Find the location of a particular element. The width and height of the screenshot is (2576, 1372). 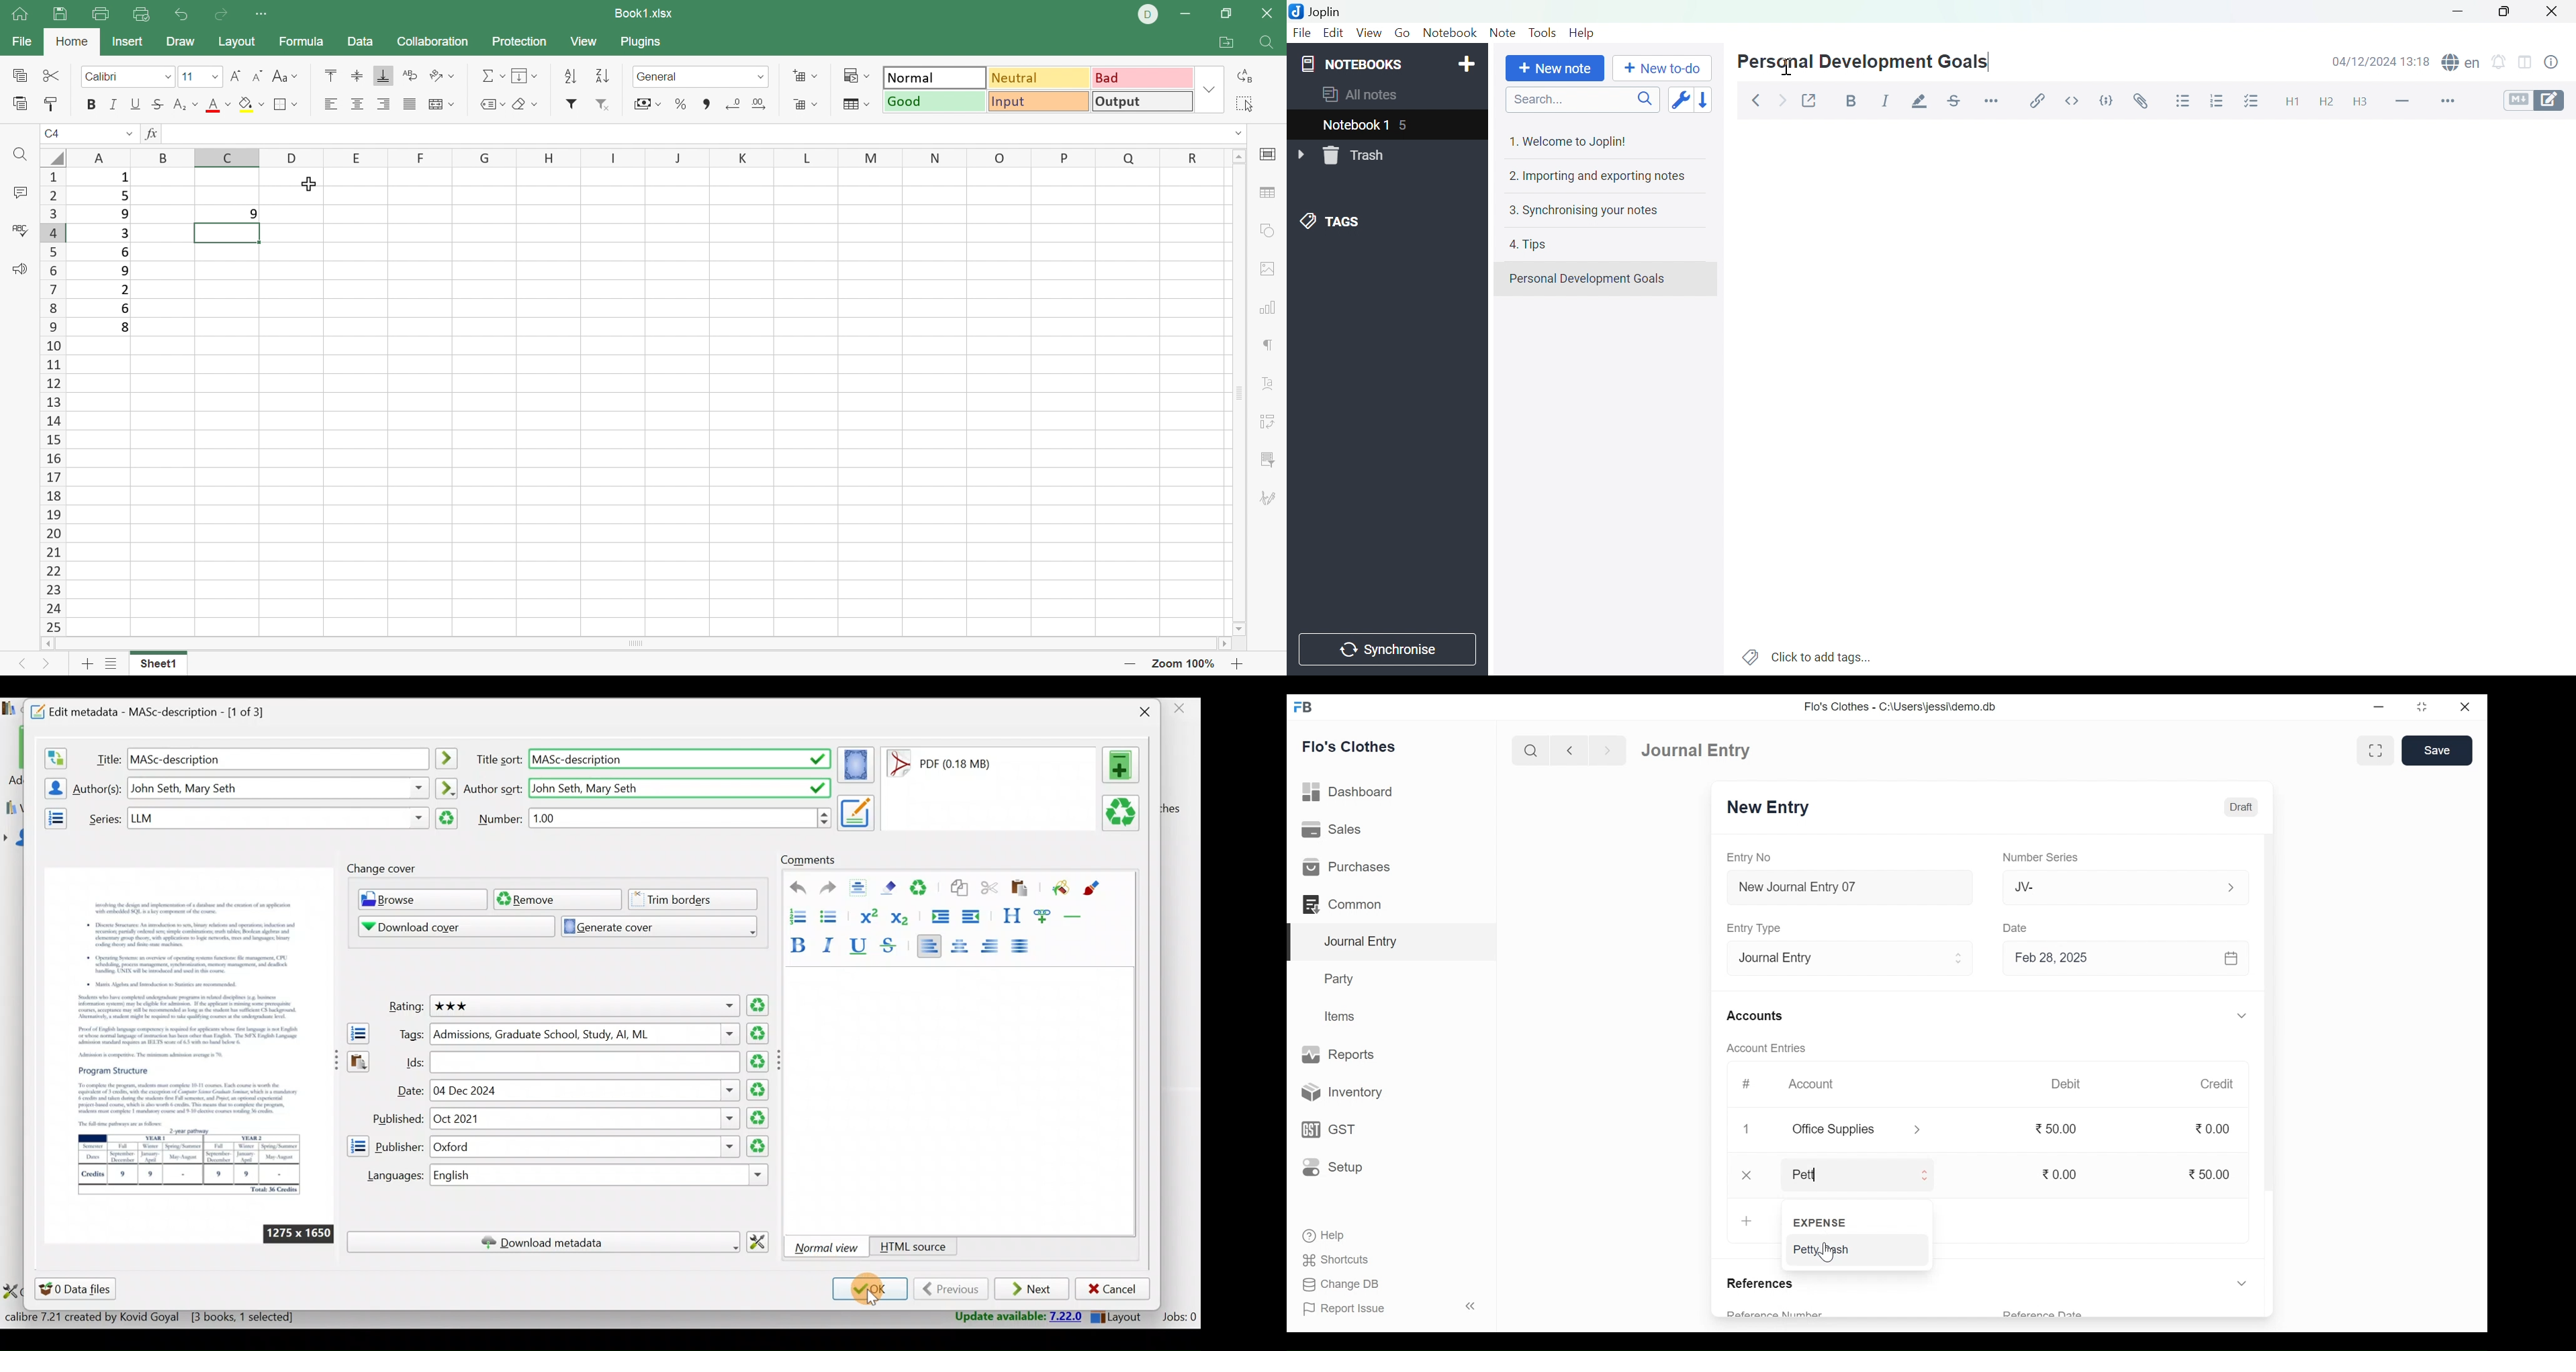

paragraph settings is located at coordinates (1272, 344).